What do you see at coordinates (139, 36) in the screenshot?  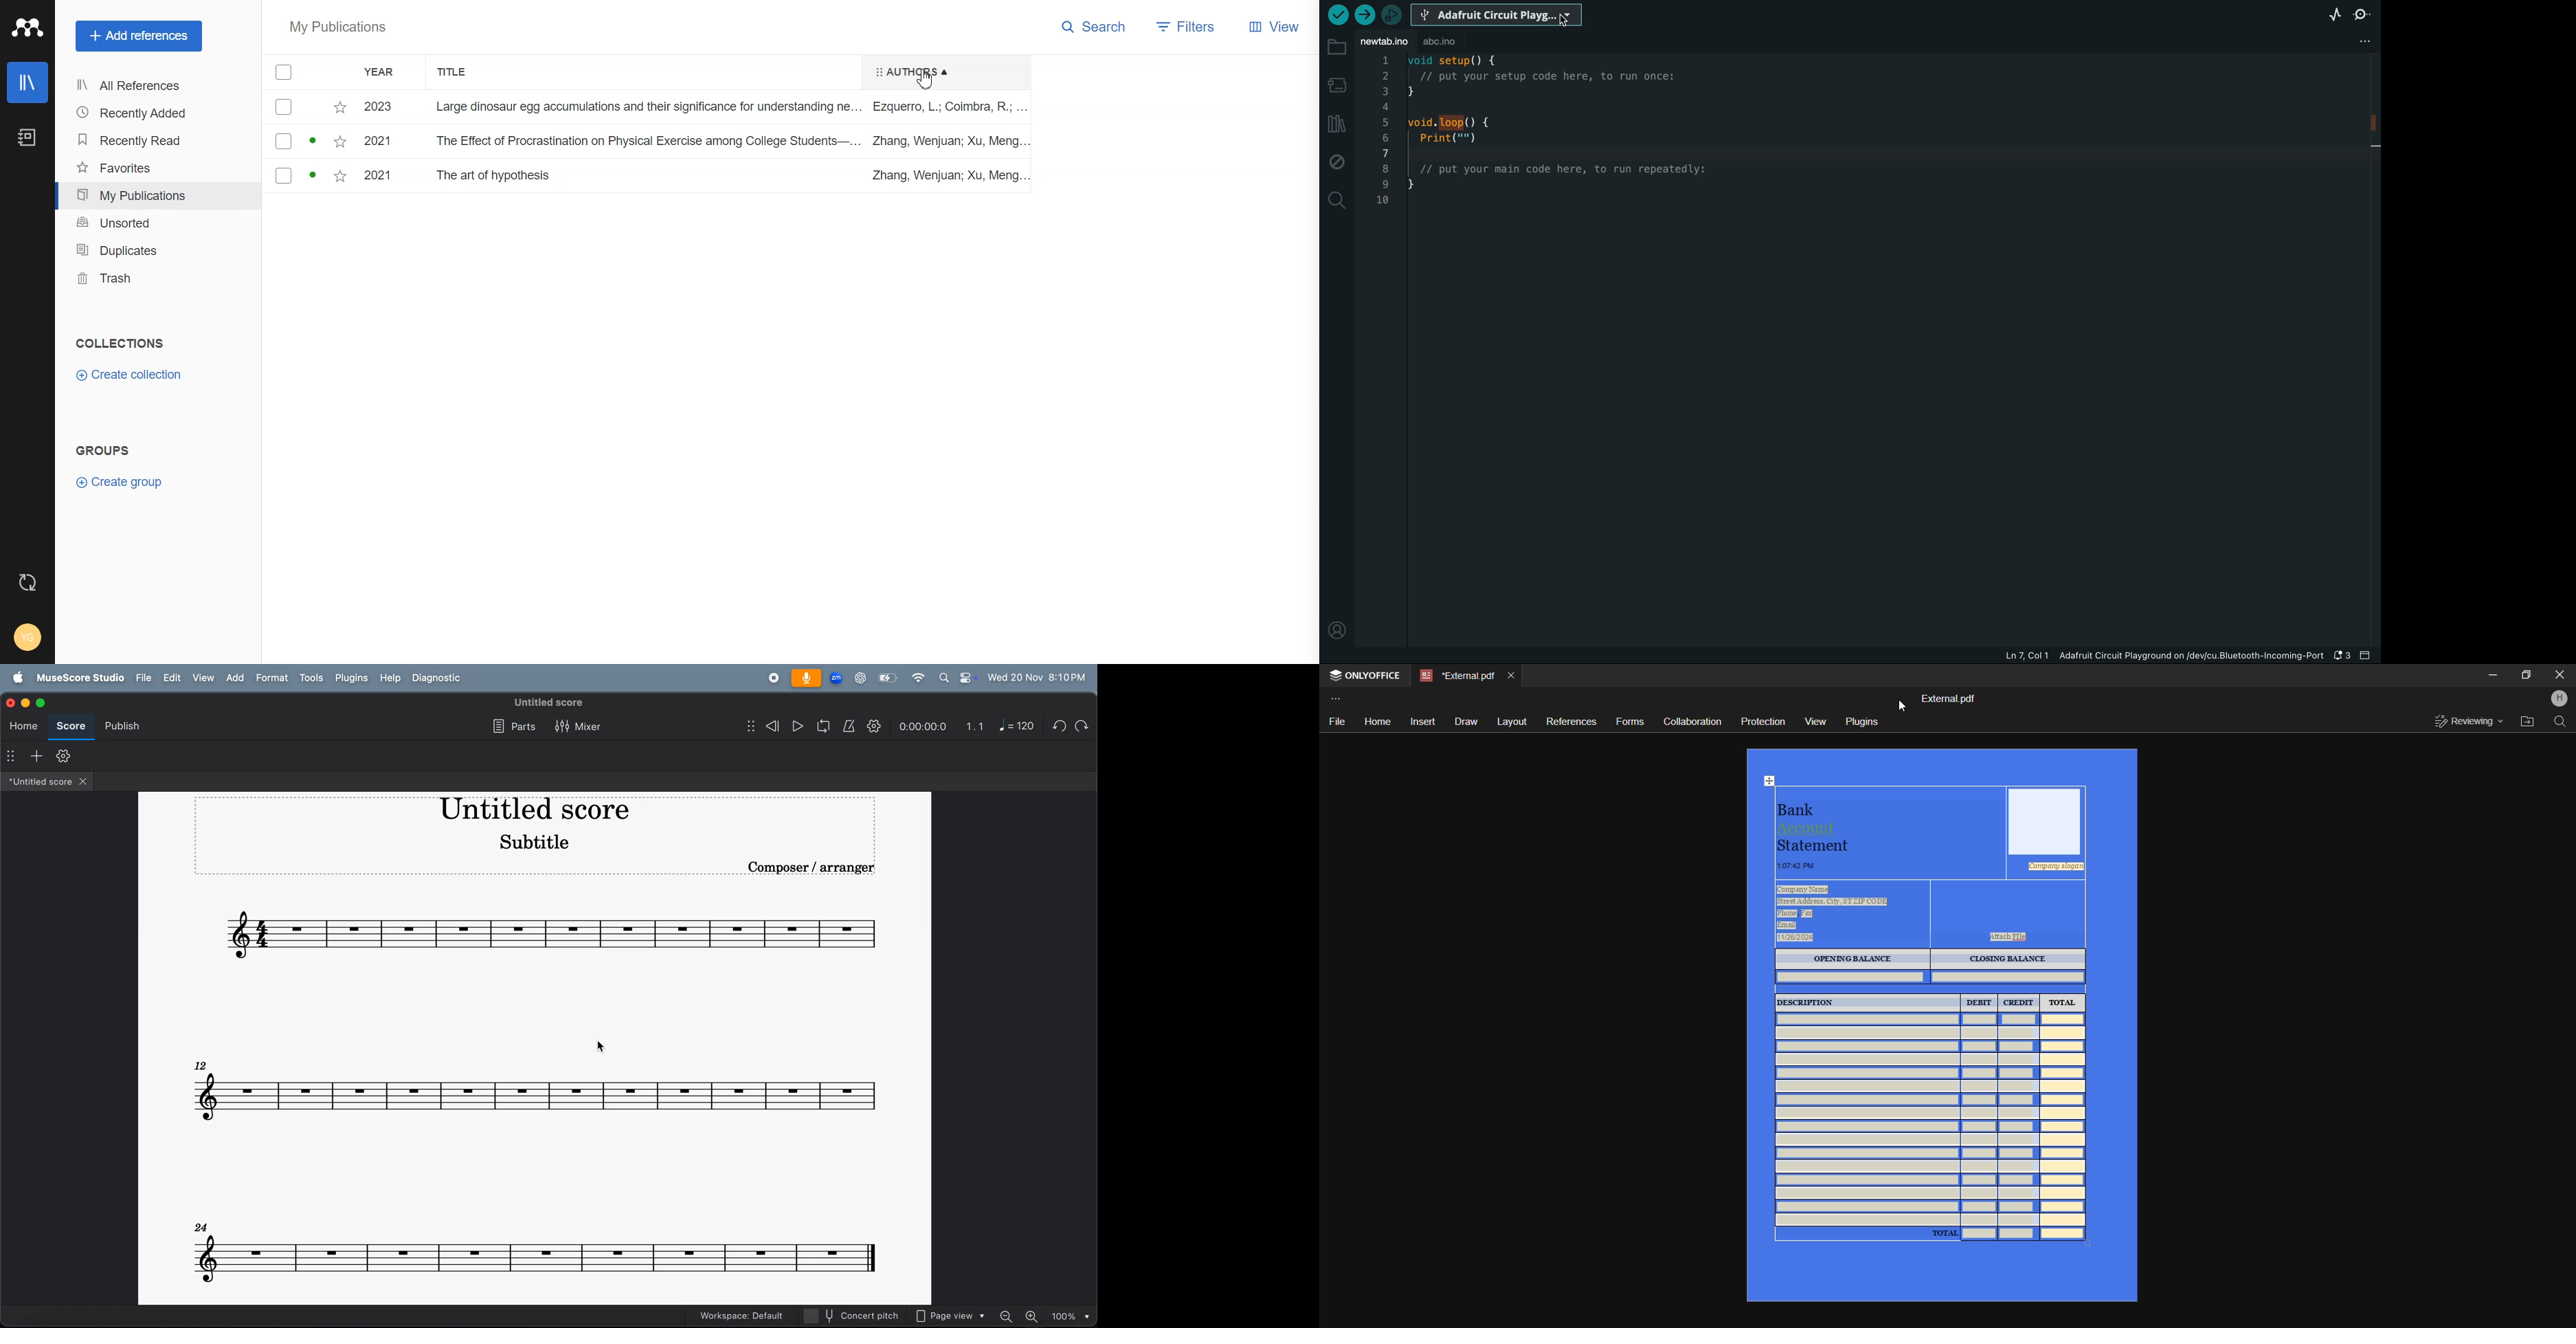 I see `Add references` at bounding box center [139, 36].